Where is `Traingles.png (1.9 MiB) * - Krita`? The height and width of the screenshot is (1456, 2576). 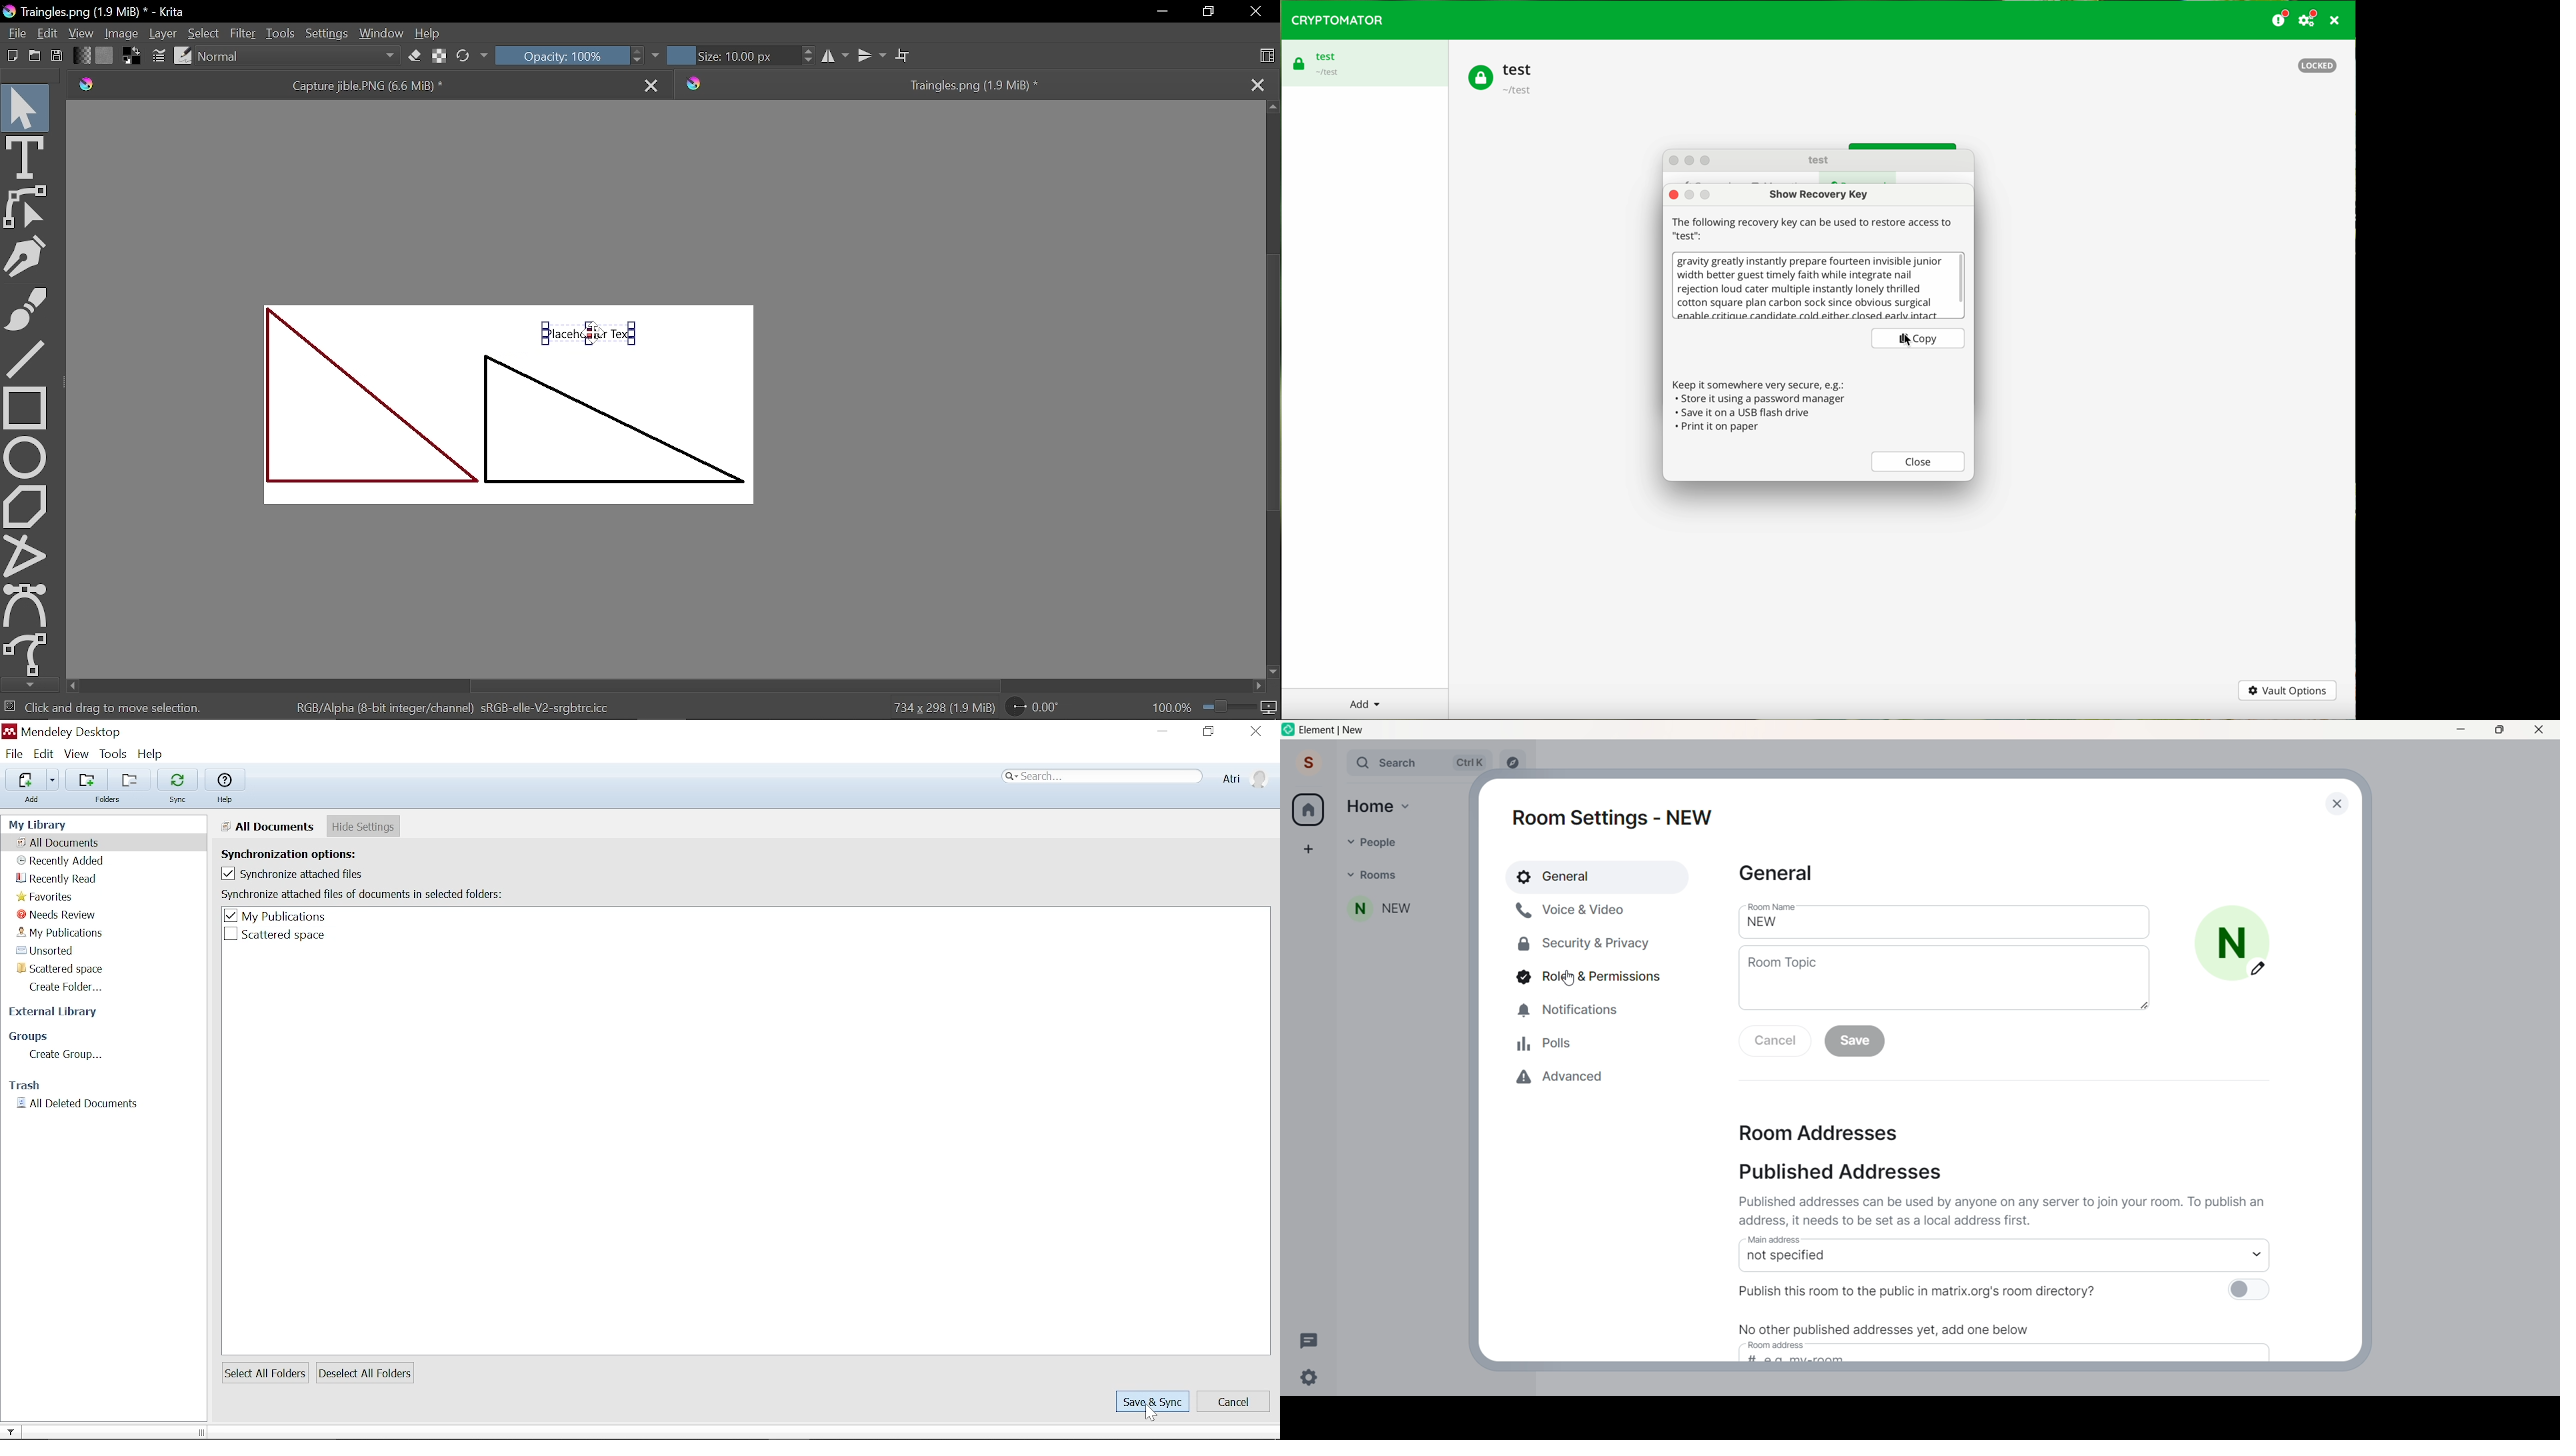
Traingles.png (1.9 MiB) * - Krita is located at coordinates (98, 12).